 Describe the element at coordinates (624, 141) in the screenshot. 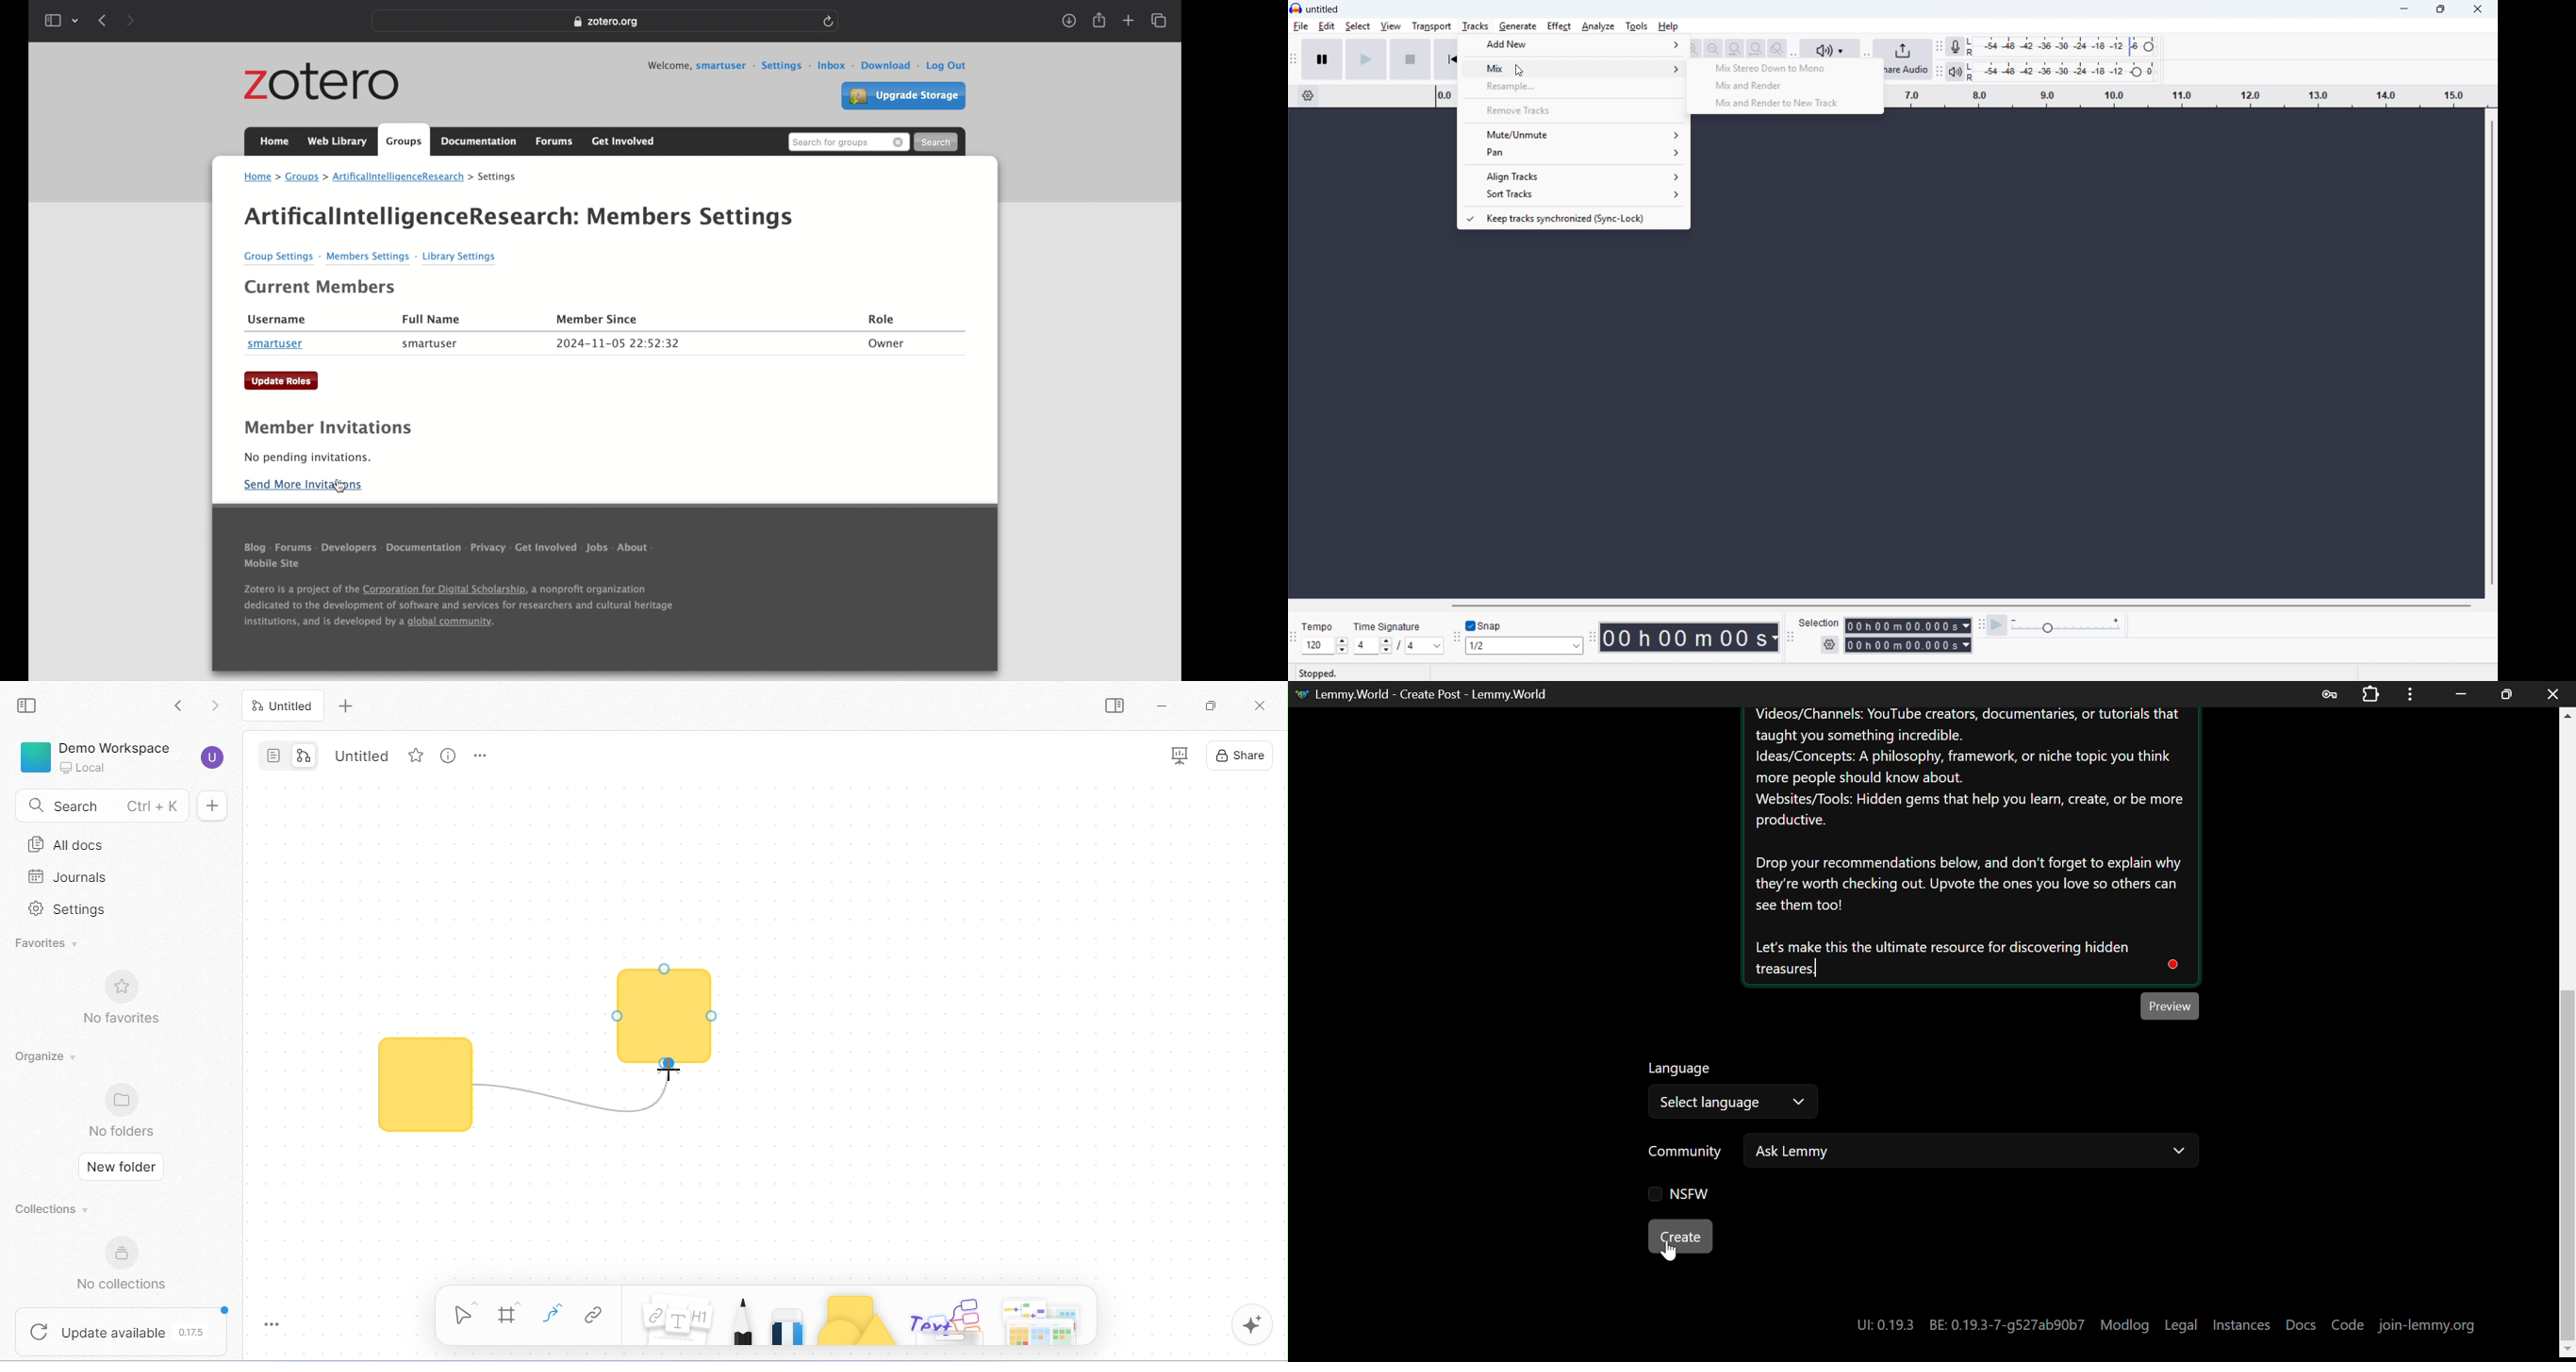

I see `get involved` at that location.